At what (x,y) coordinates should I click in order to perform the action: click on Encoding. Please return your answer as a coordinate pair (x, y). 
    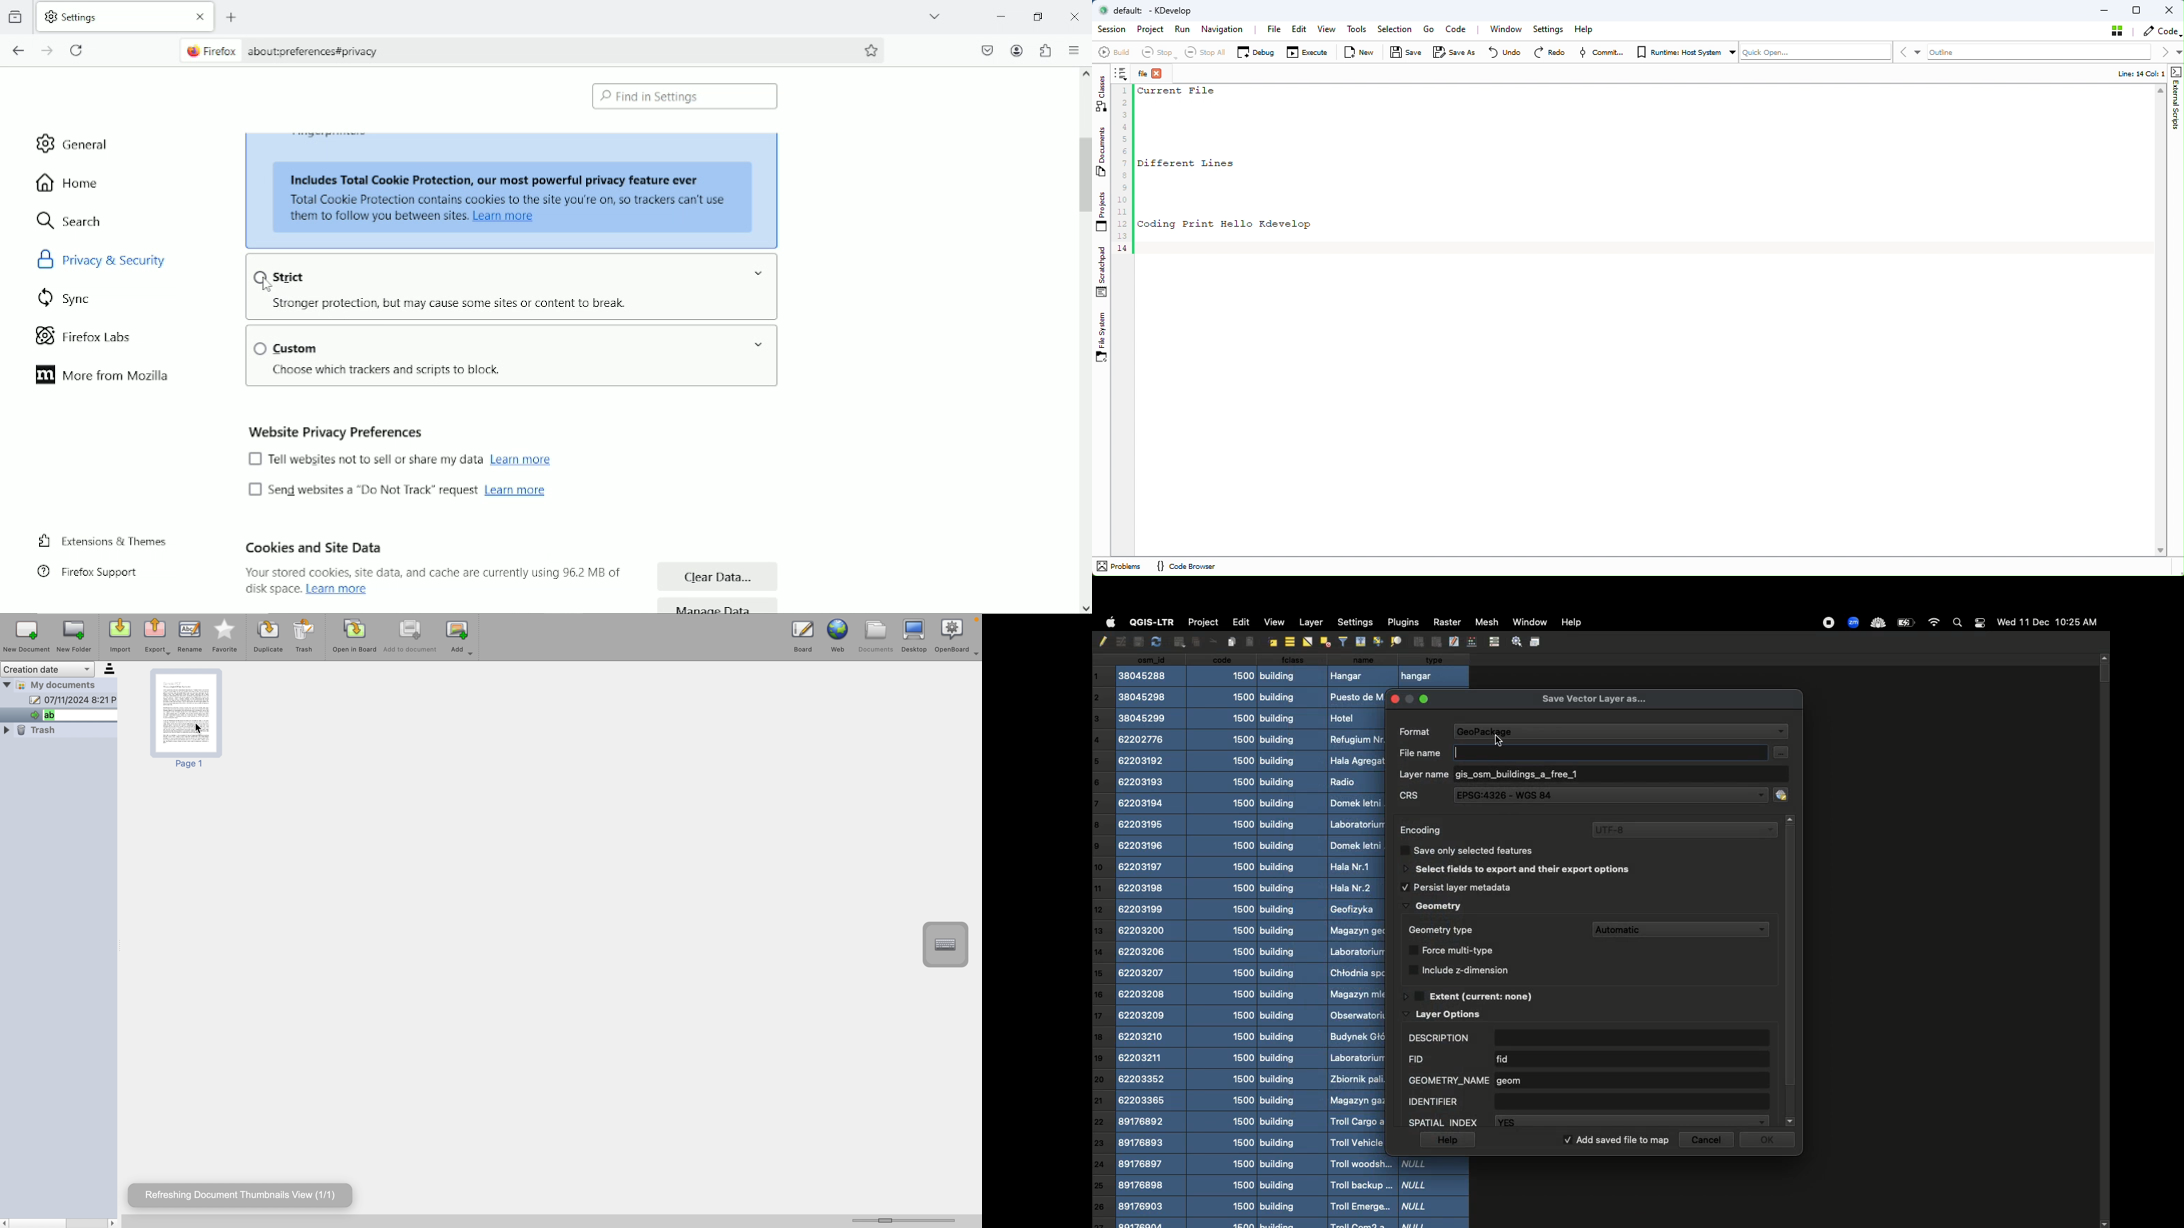
    Looking at the image, I should click on (1423, 831).